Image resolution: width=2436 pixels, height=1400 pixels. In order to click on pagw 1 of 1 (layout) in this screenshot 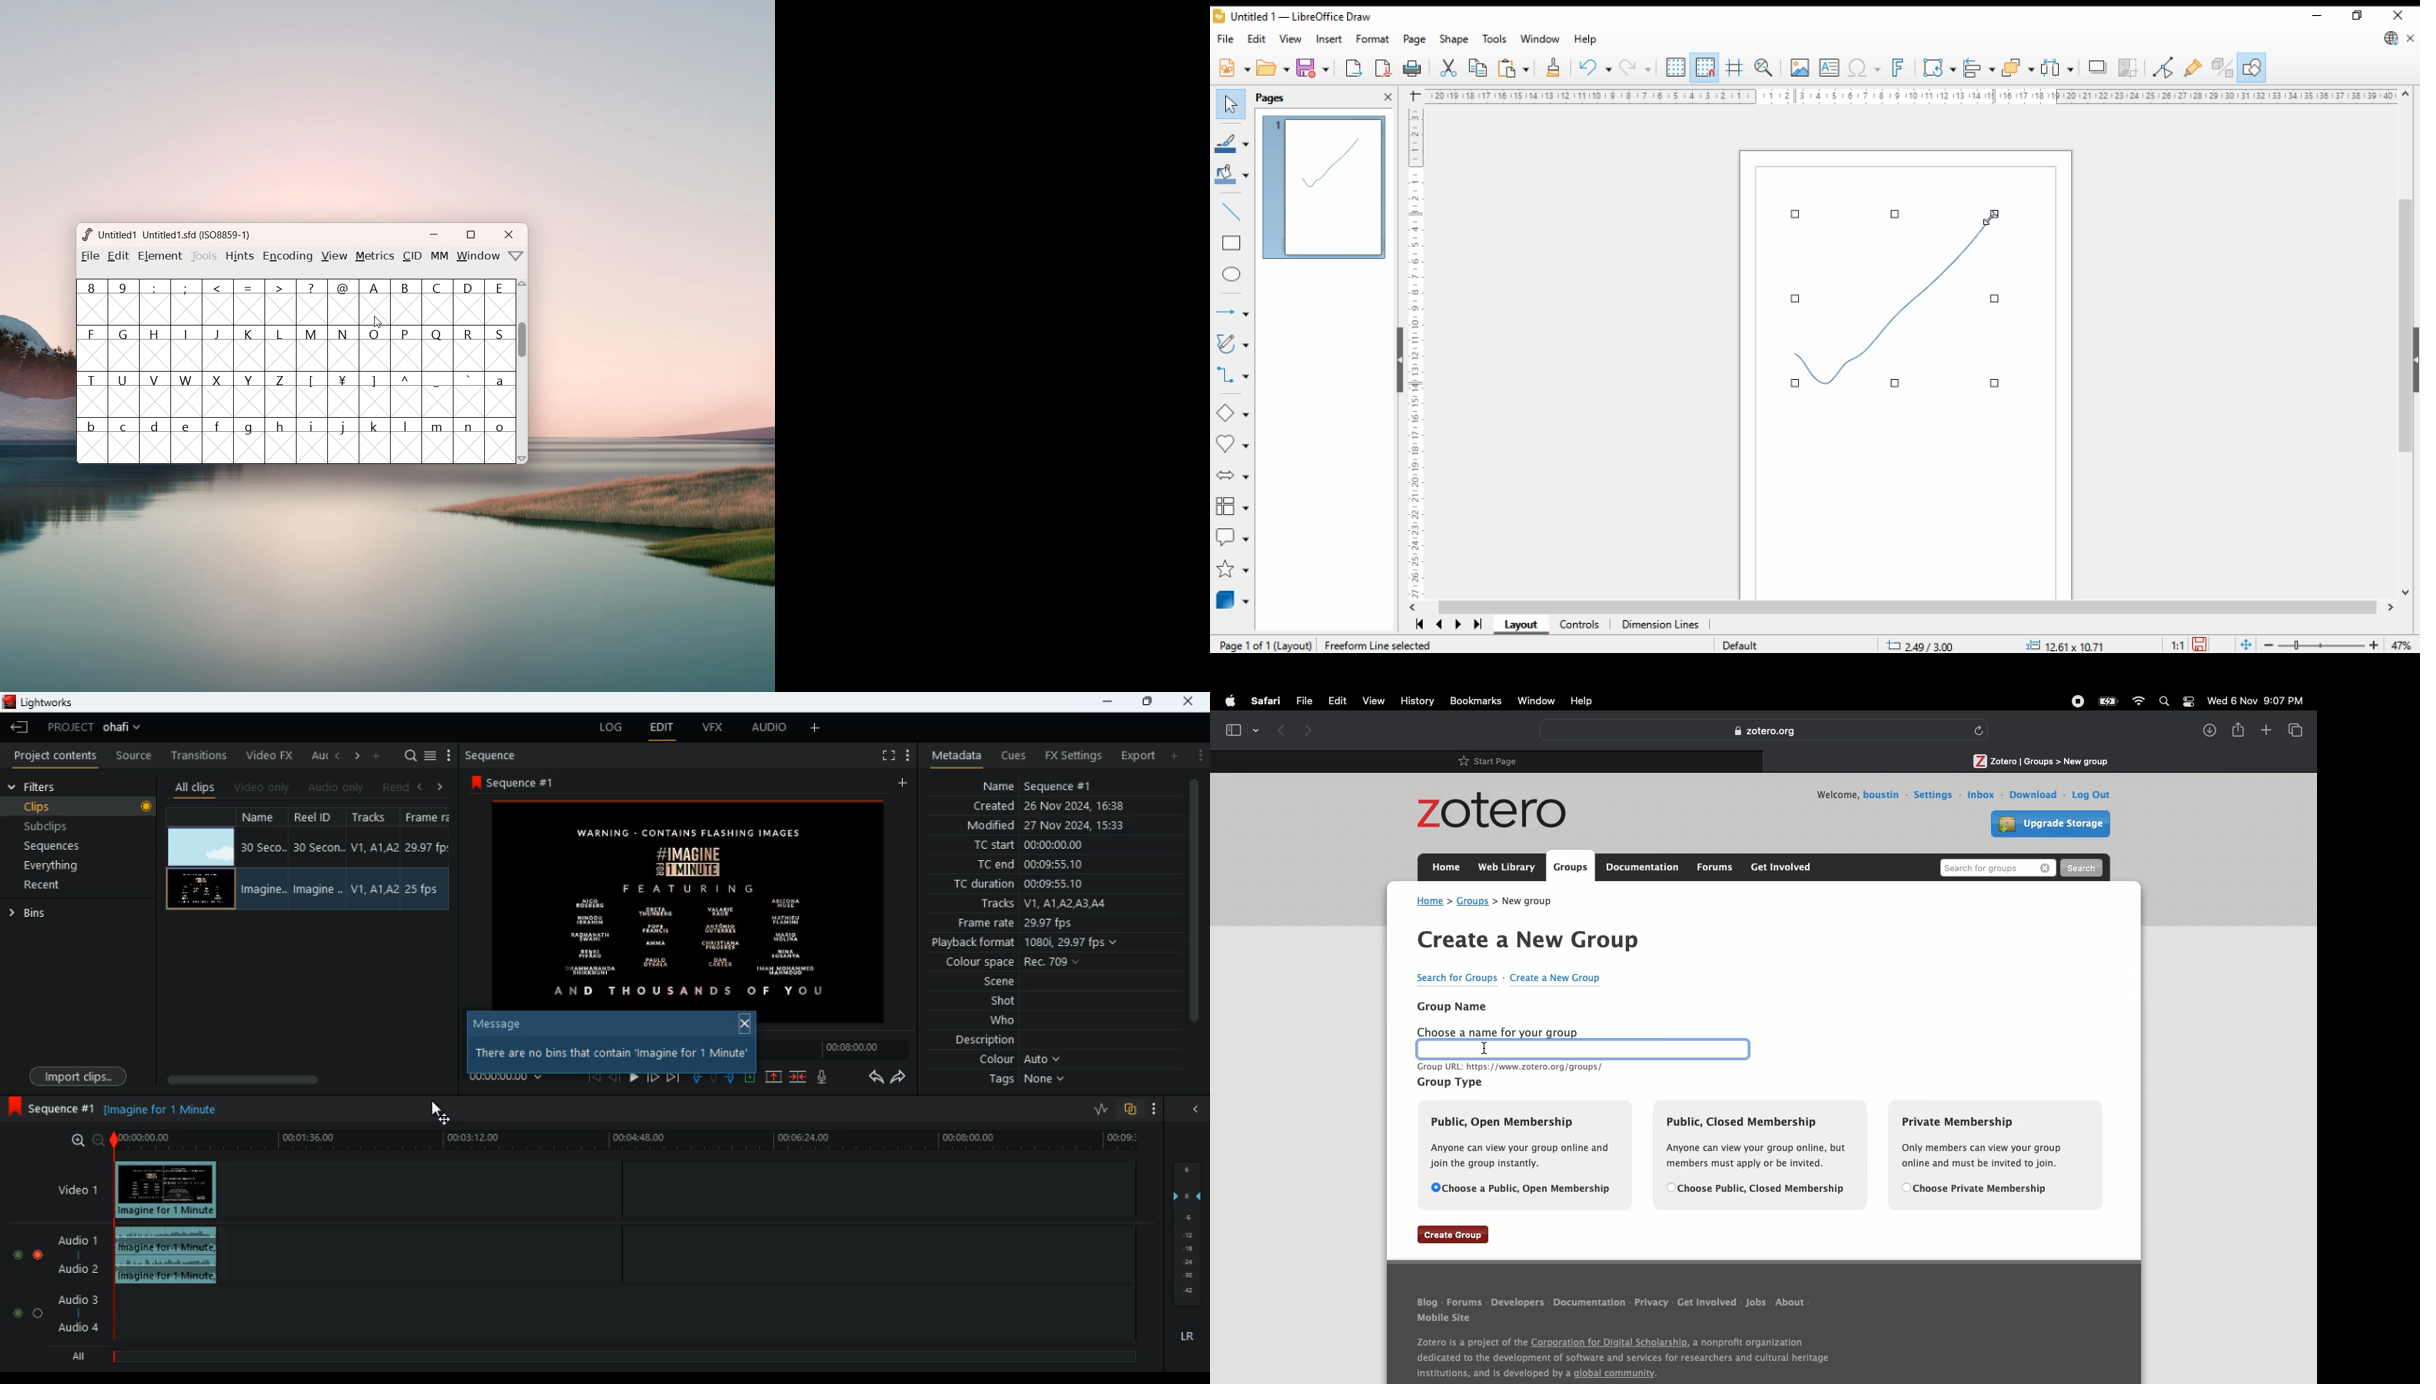, I will do `click(1265, 644)`.